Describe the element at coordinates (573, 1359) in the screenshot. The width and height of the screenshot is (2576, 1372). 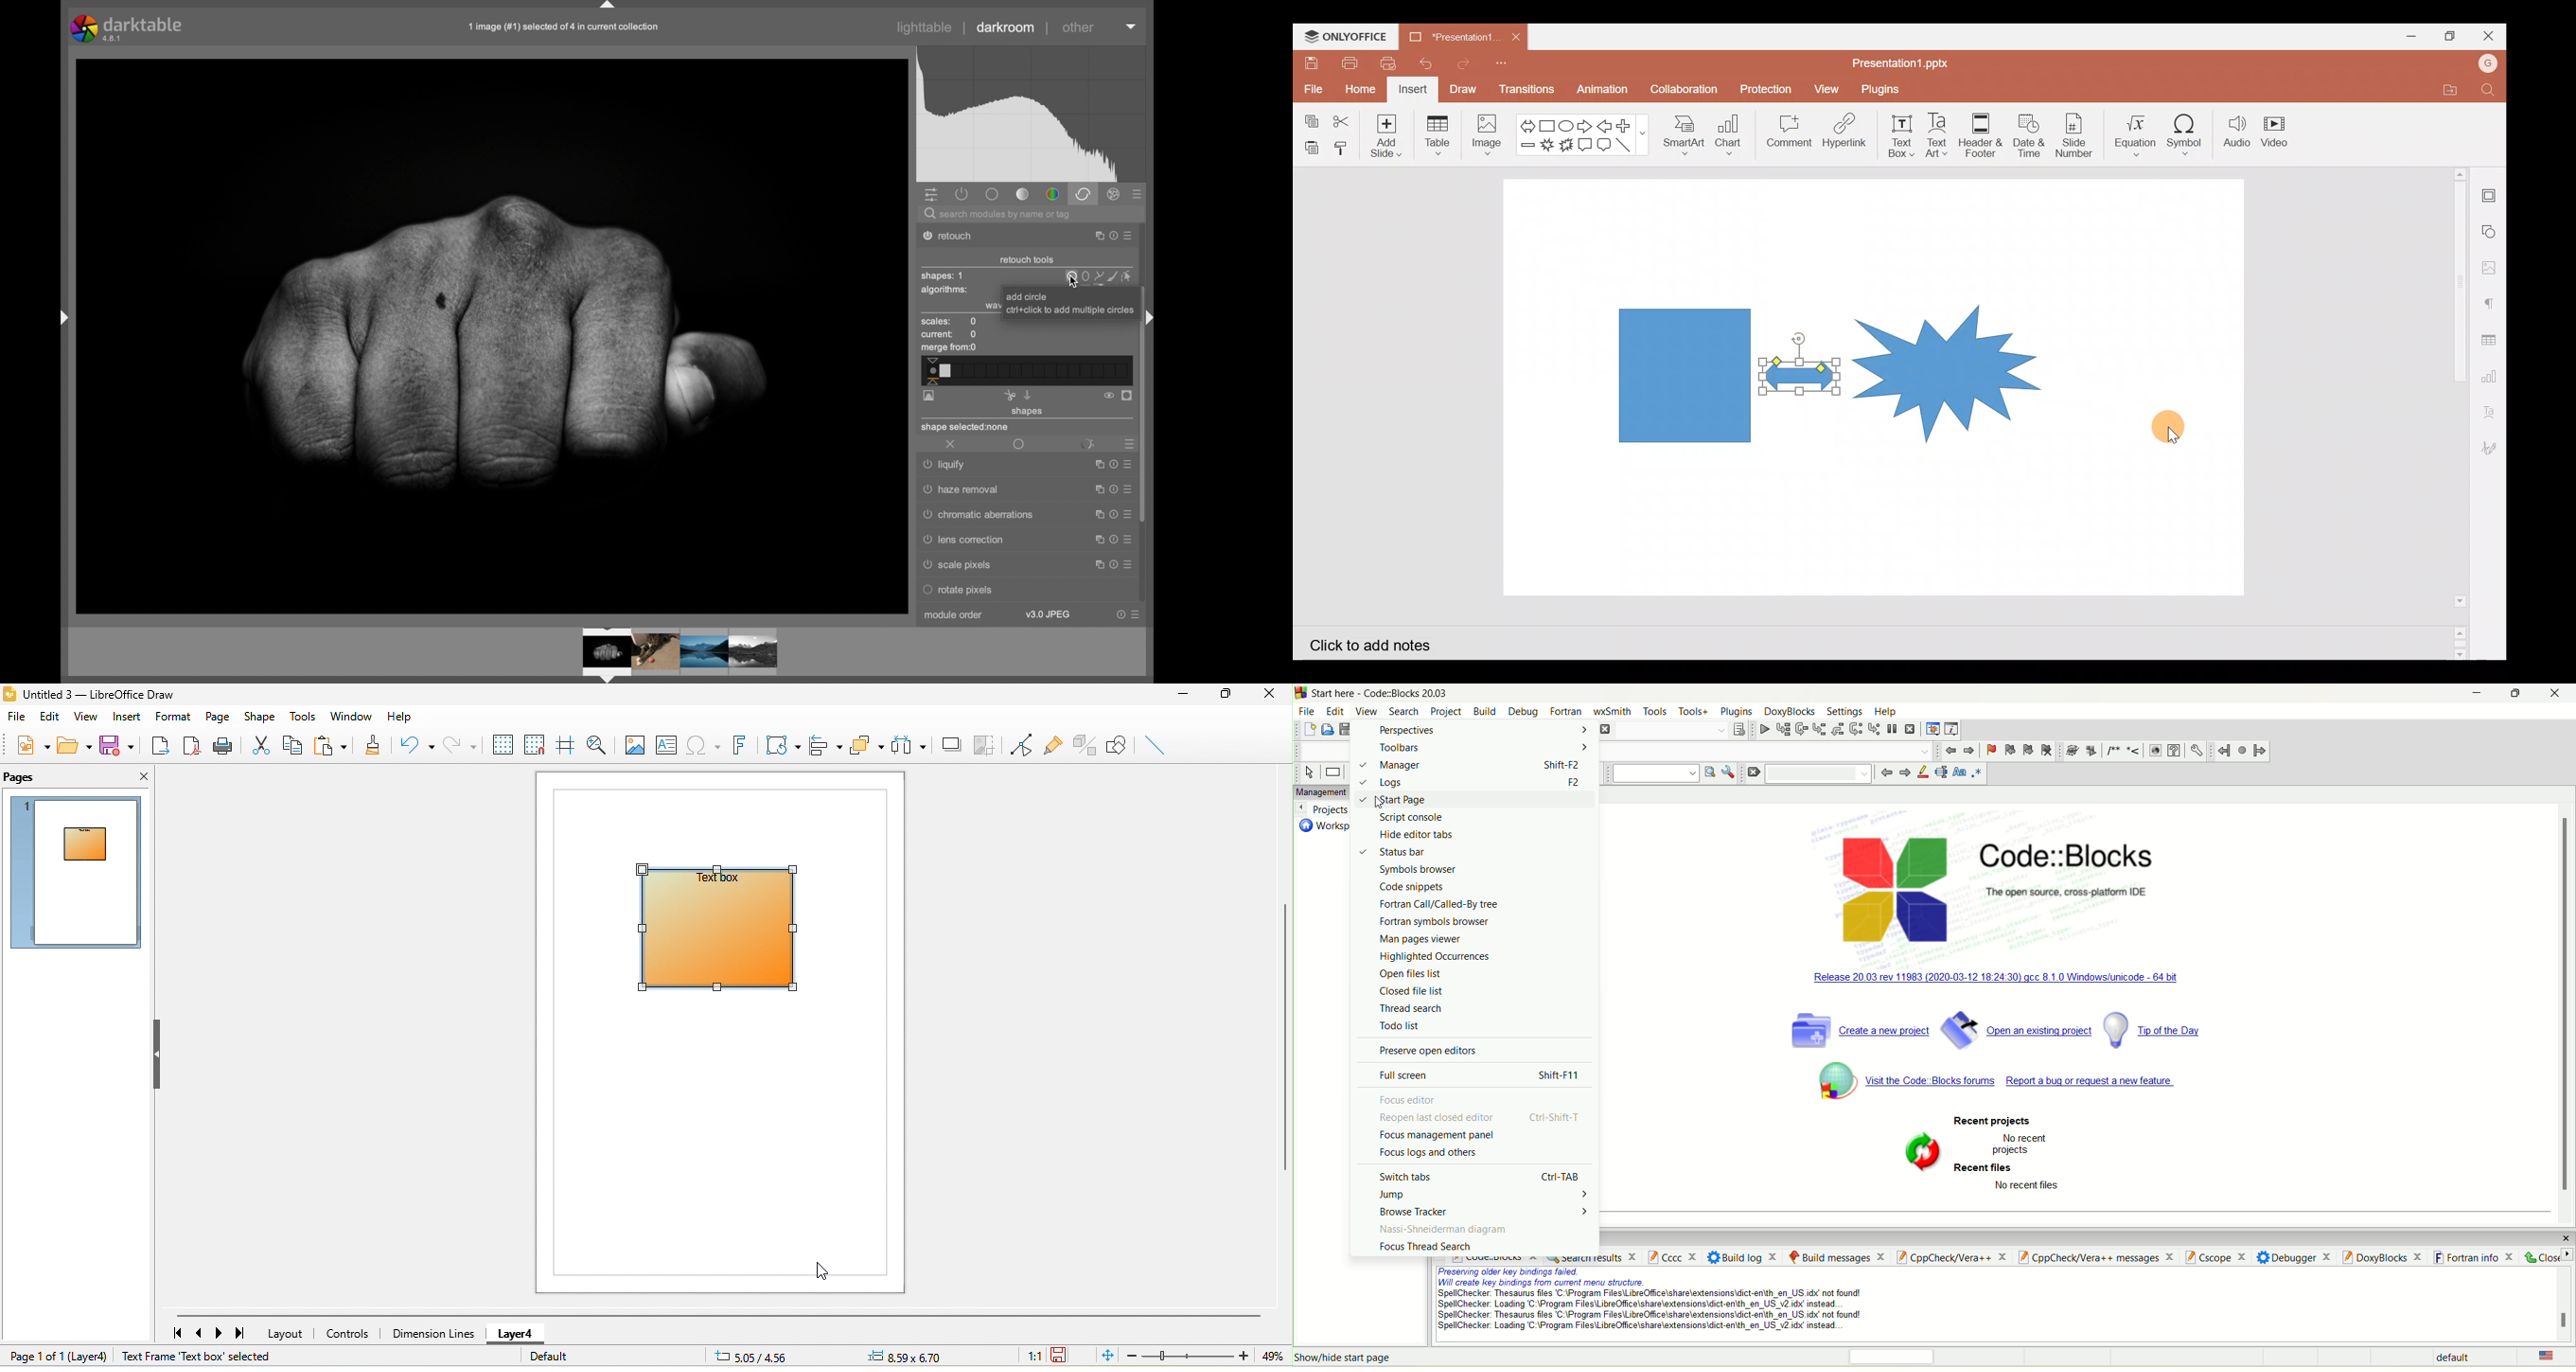
I see `default` at that location.